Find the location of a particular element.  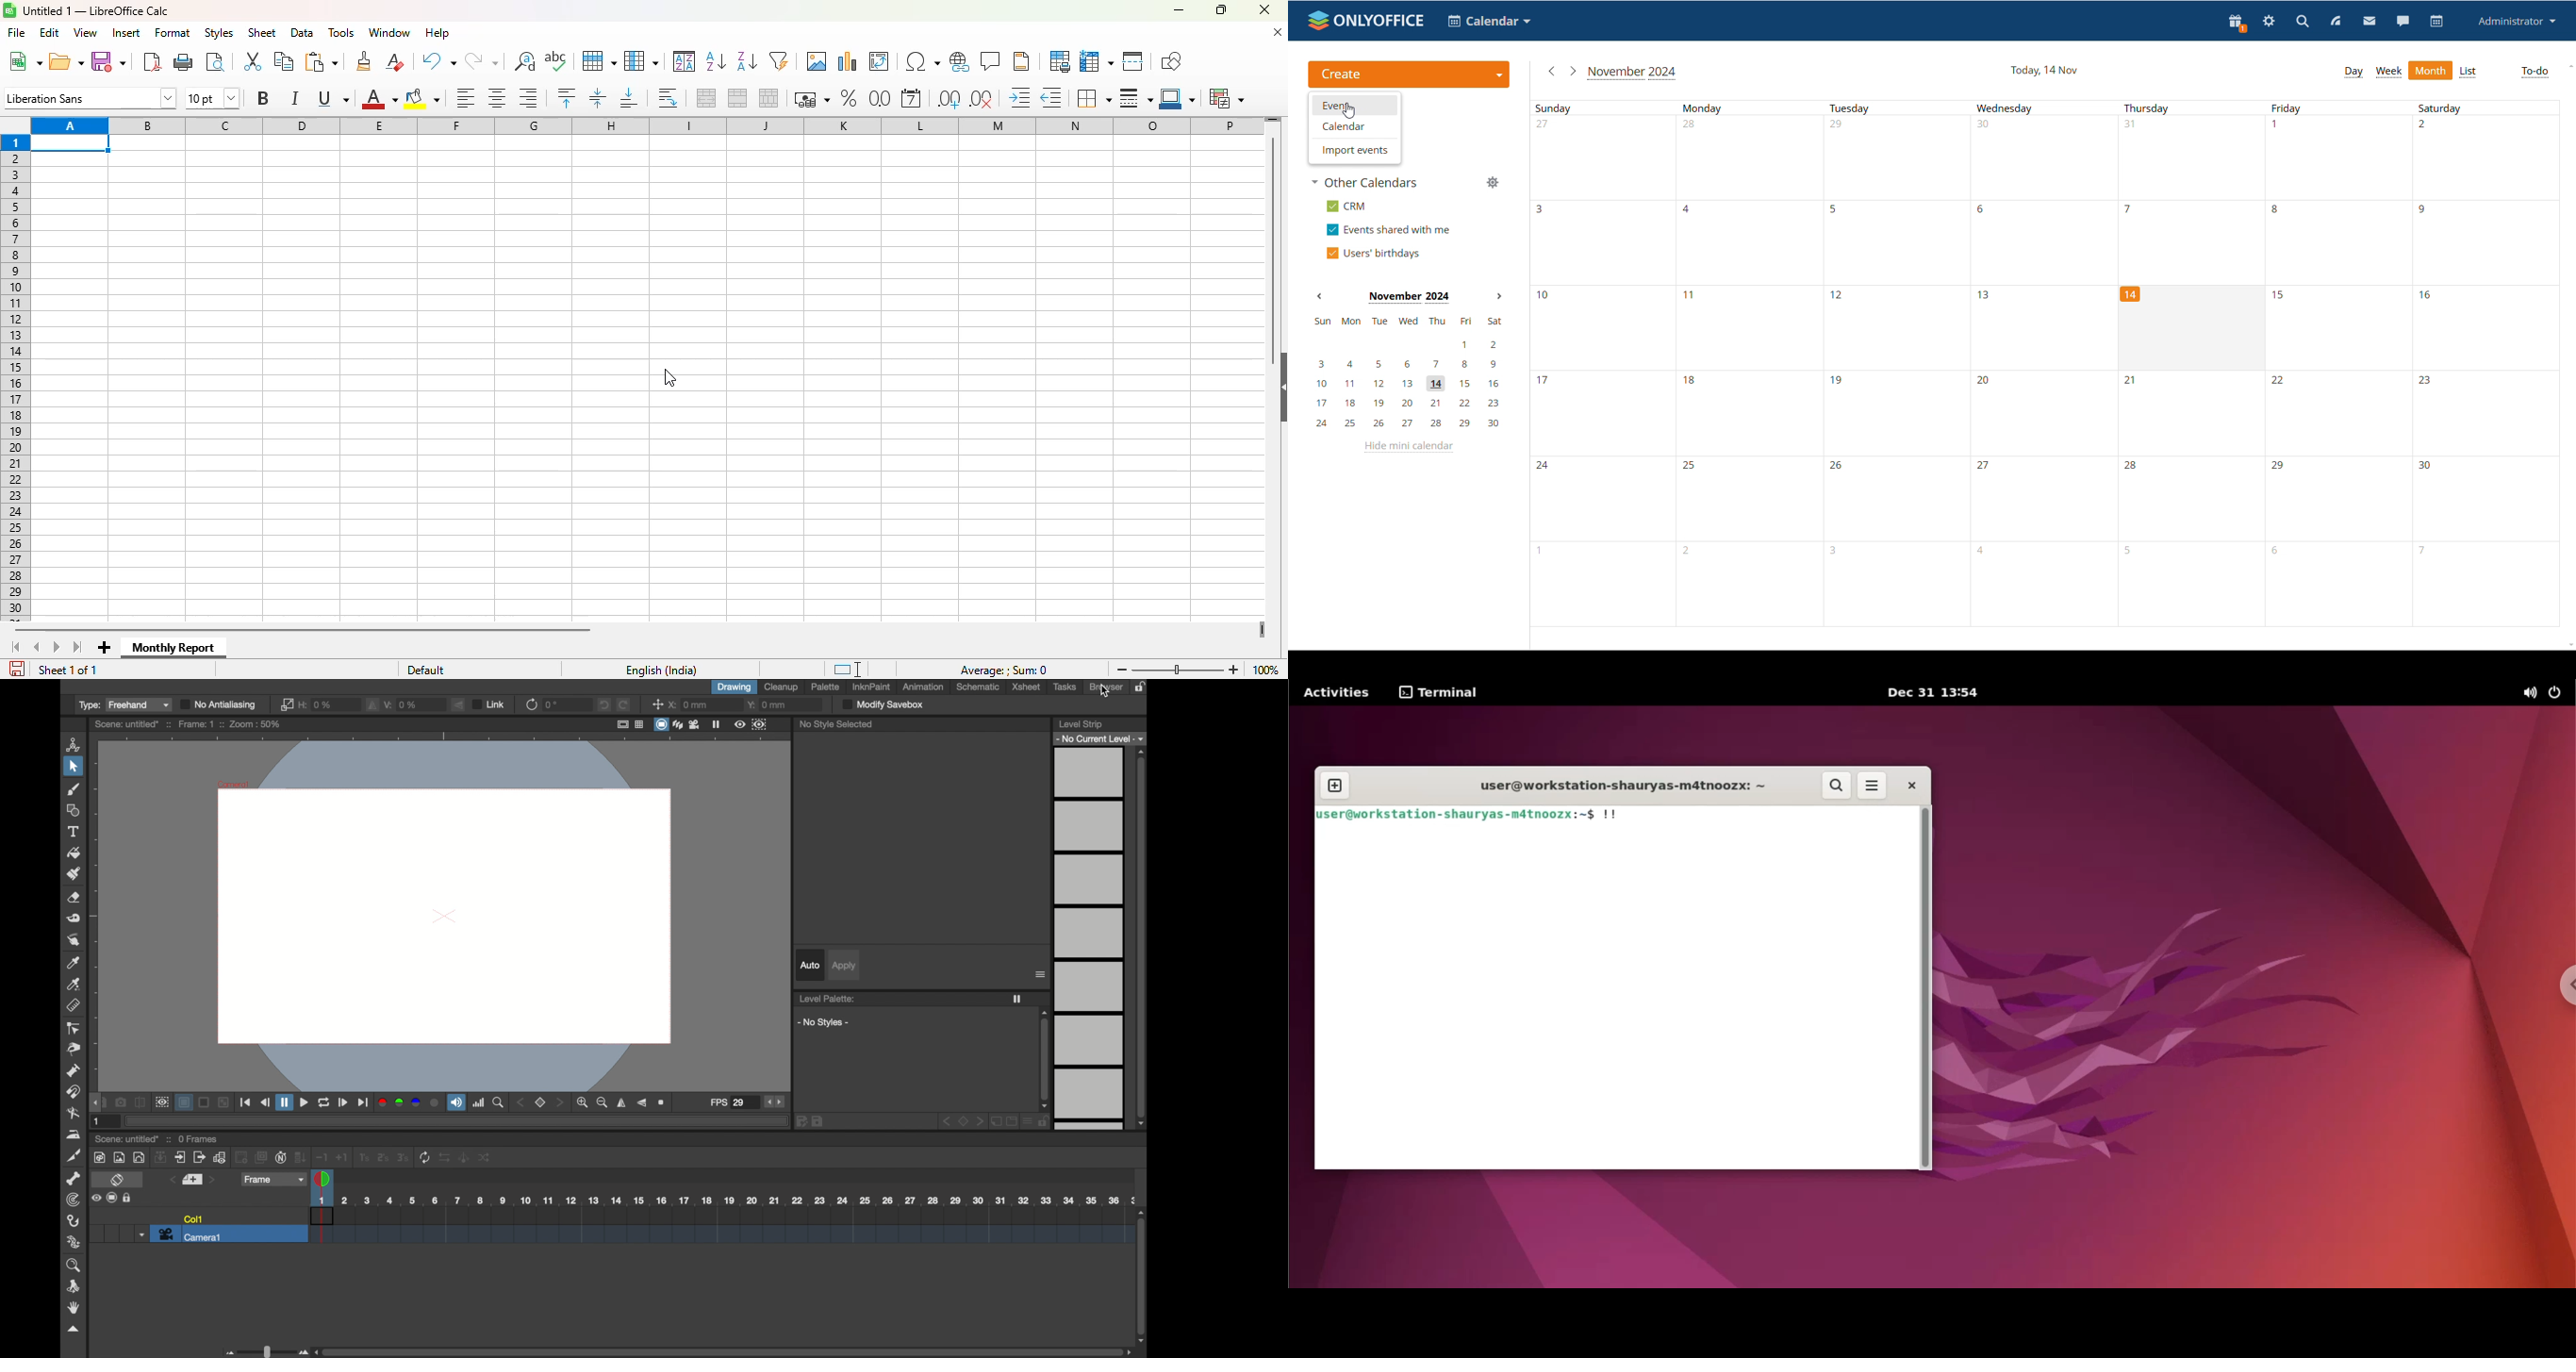

vertical scroll bar is located at coordinates (1275, 242).